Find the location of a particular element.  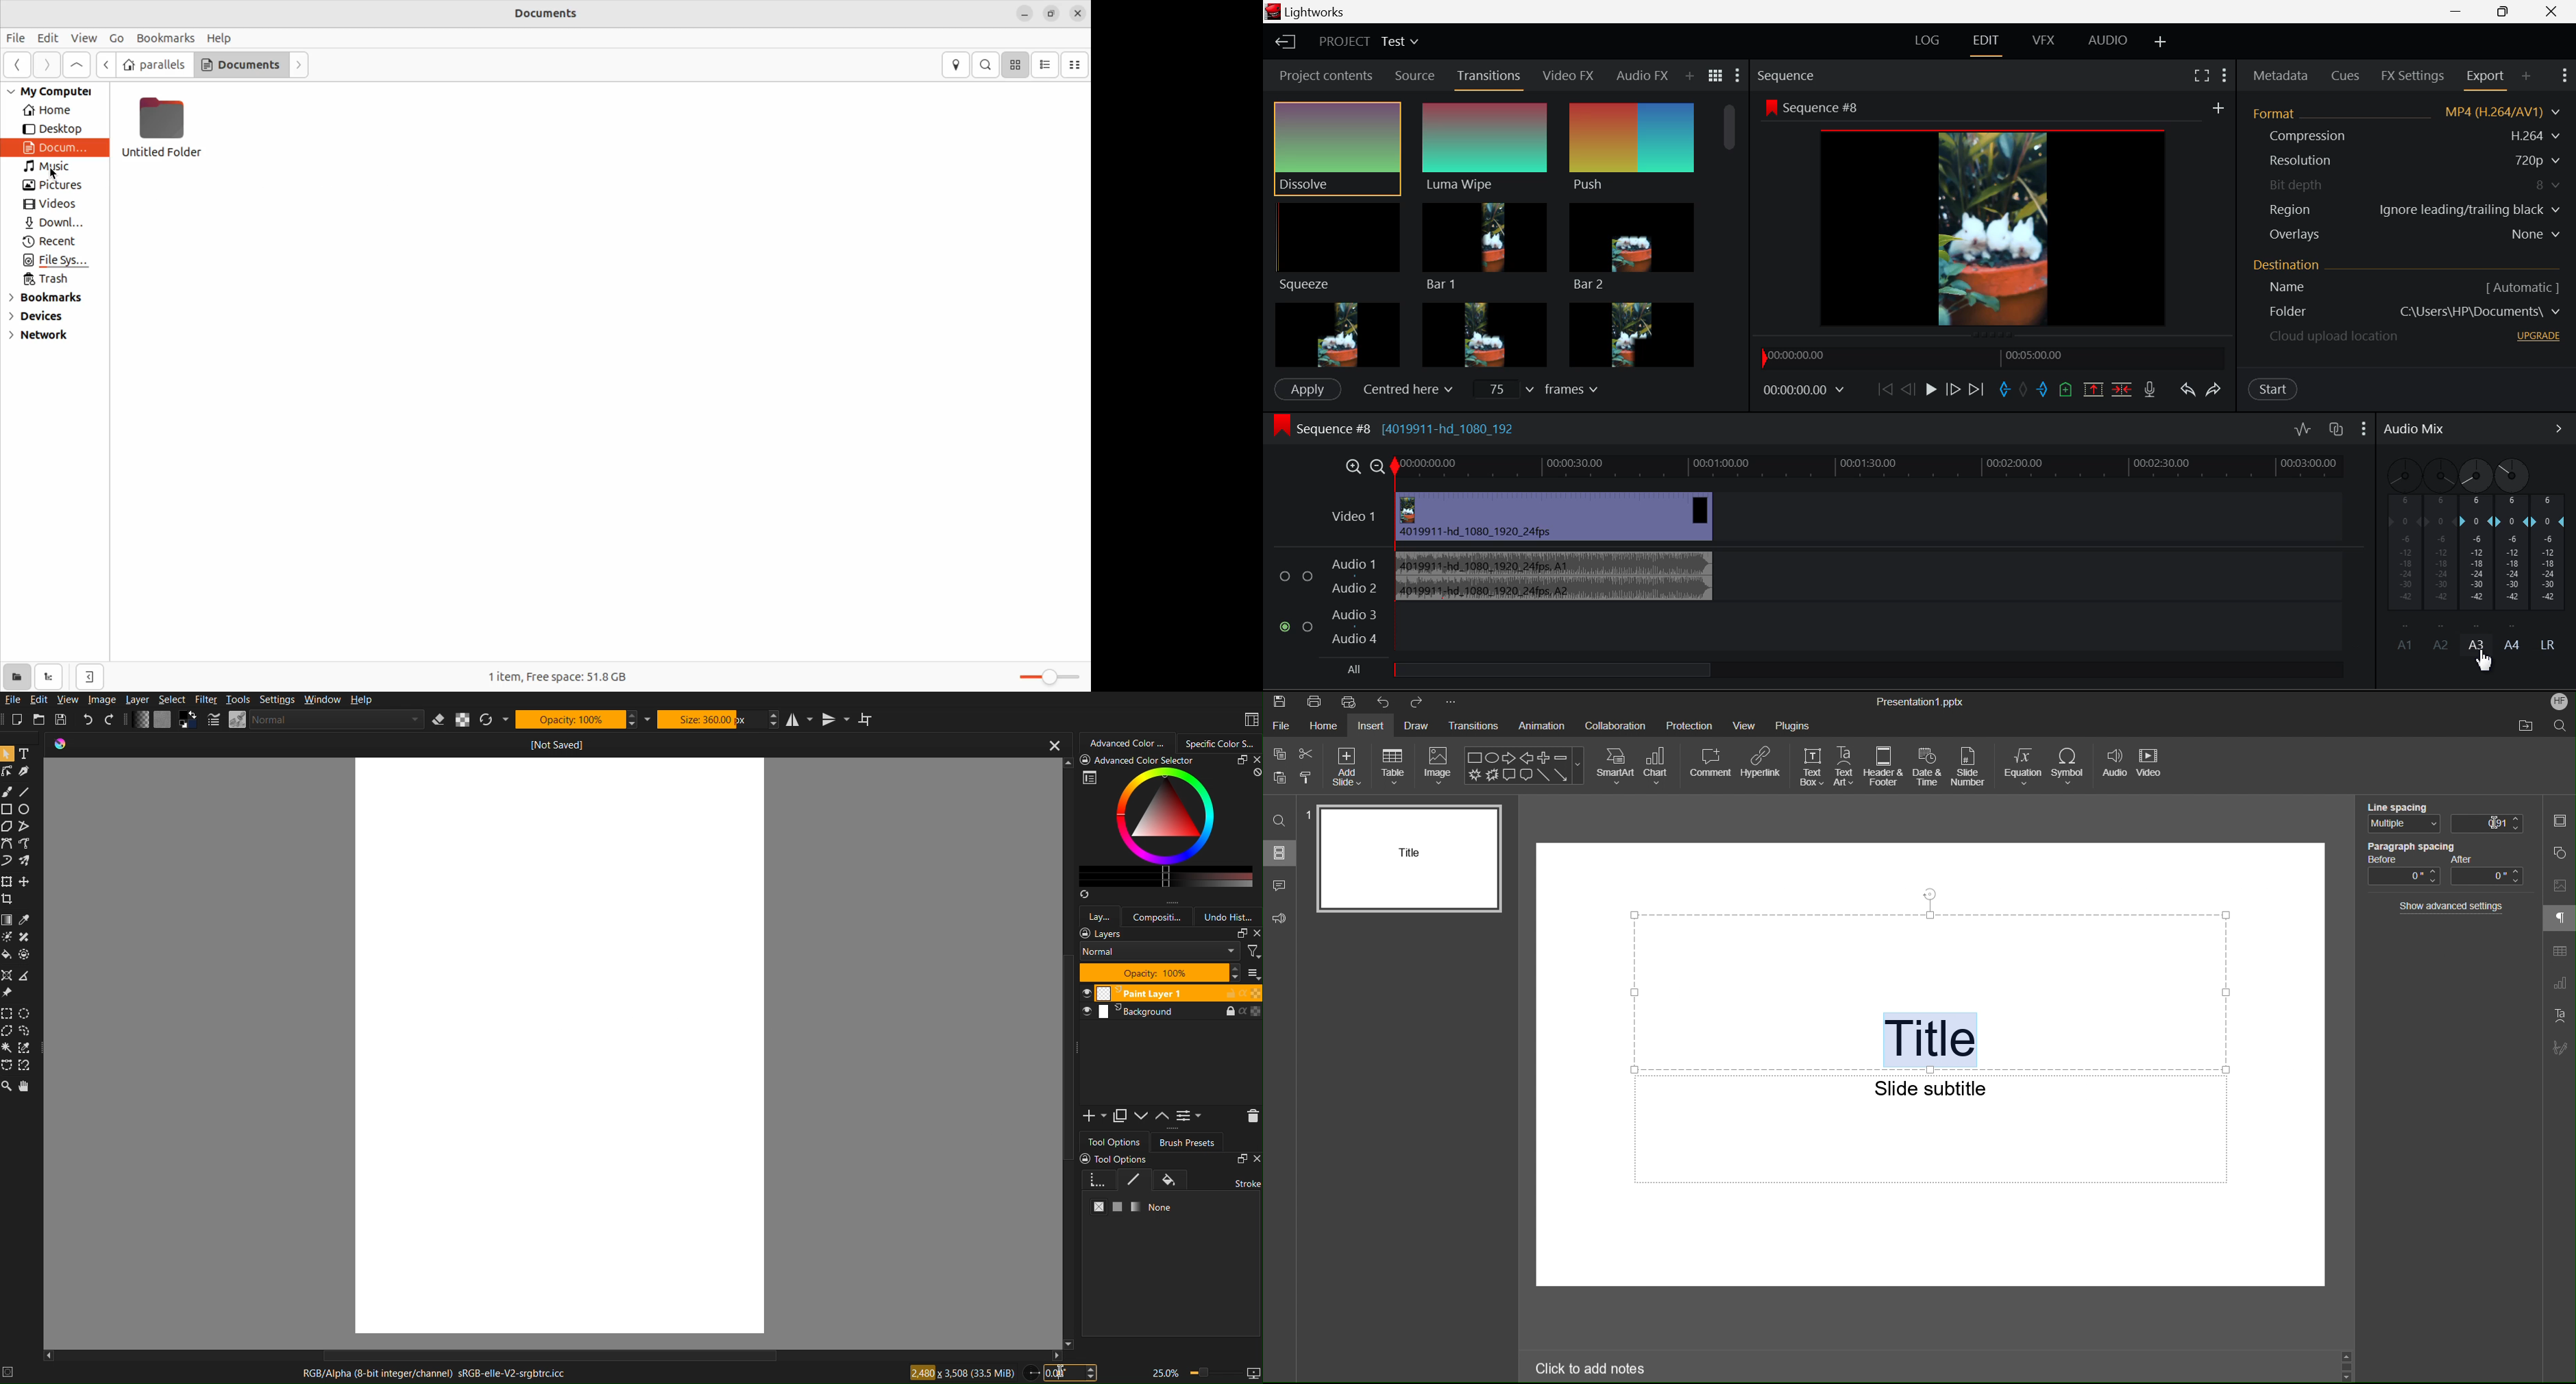

Symbol is located at coordinates (2073, 768).